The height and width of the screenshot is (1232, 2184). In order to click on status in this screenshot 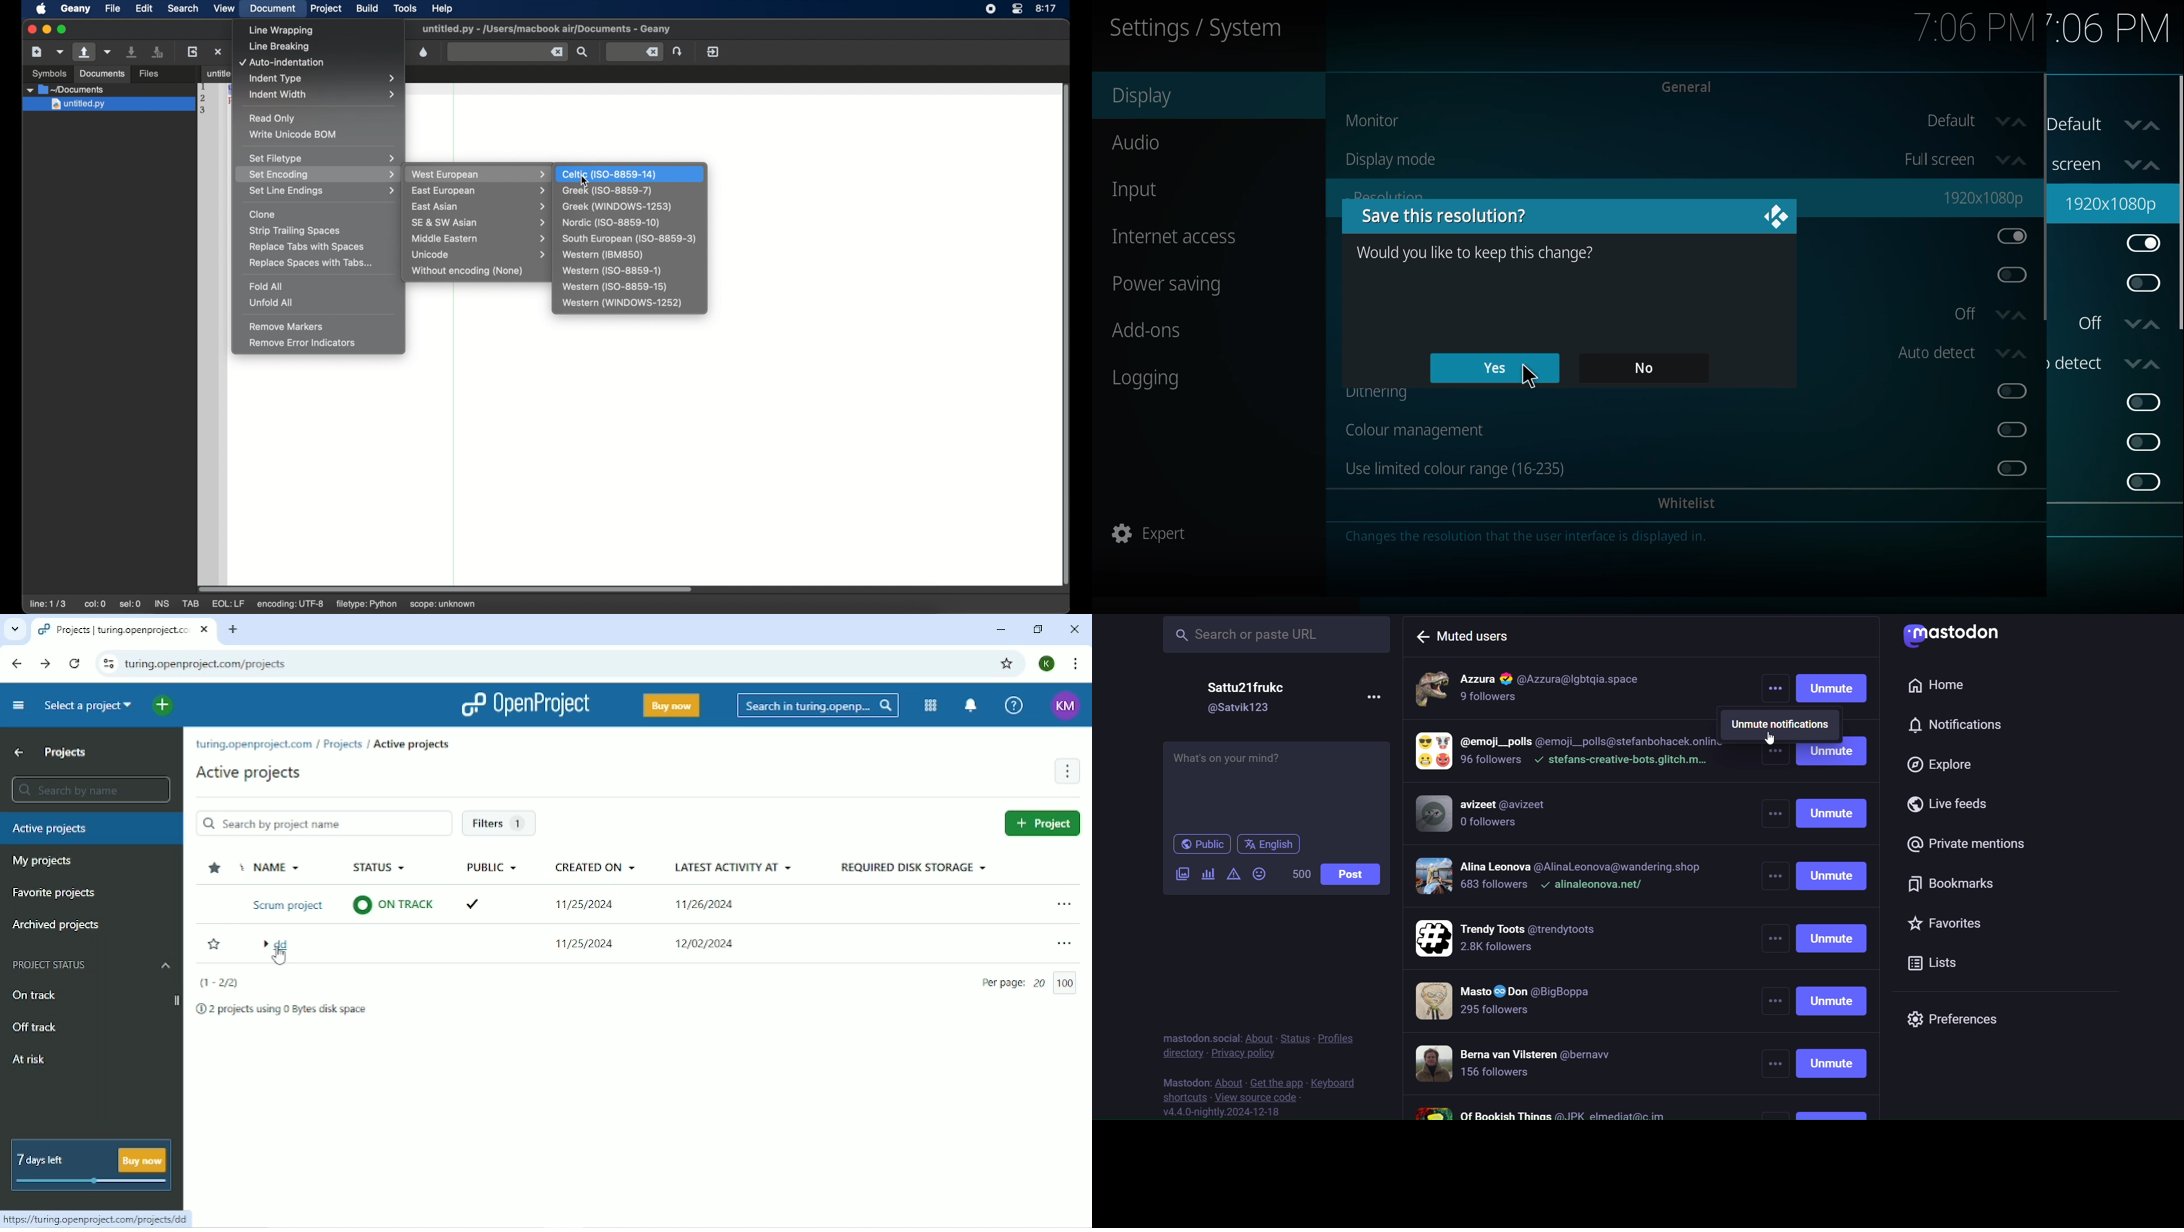, I will do `click(1294, 1039)`.